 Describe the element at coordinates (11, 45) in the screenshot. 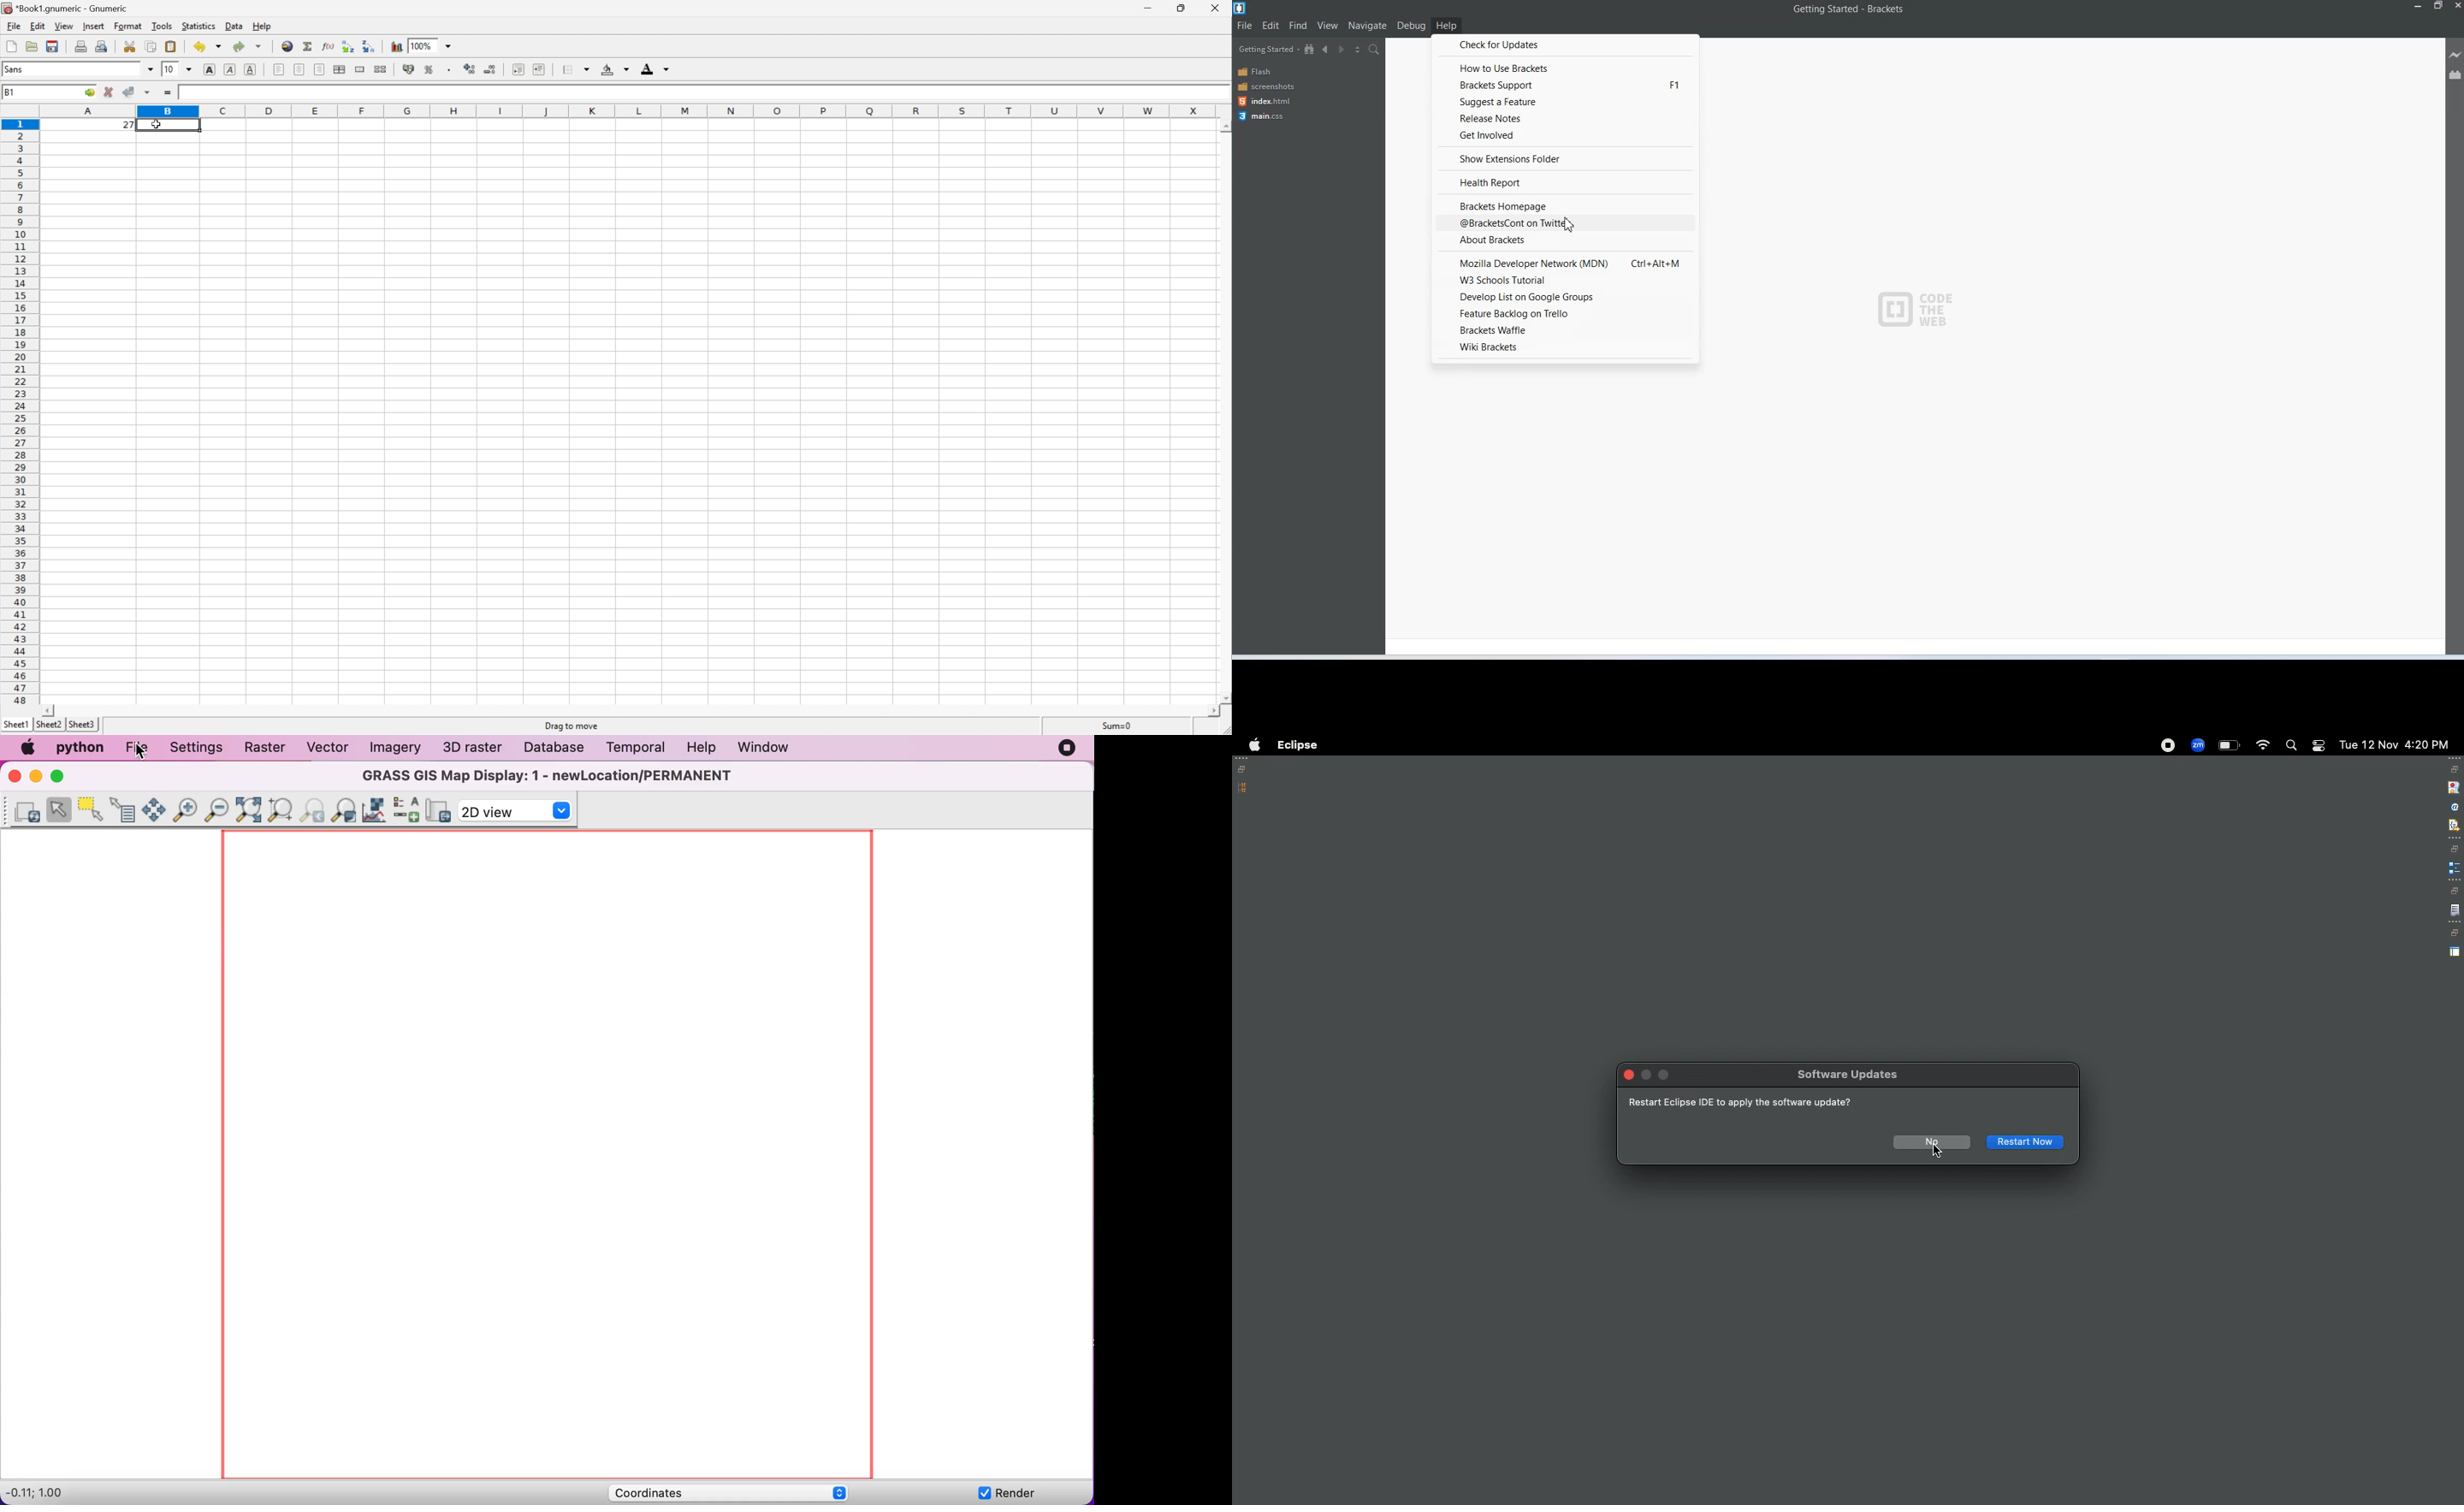

I see `Create a new workbook` at that location.